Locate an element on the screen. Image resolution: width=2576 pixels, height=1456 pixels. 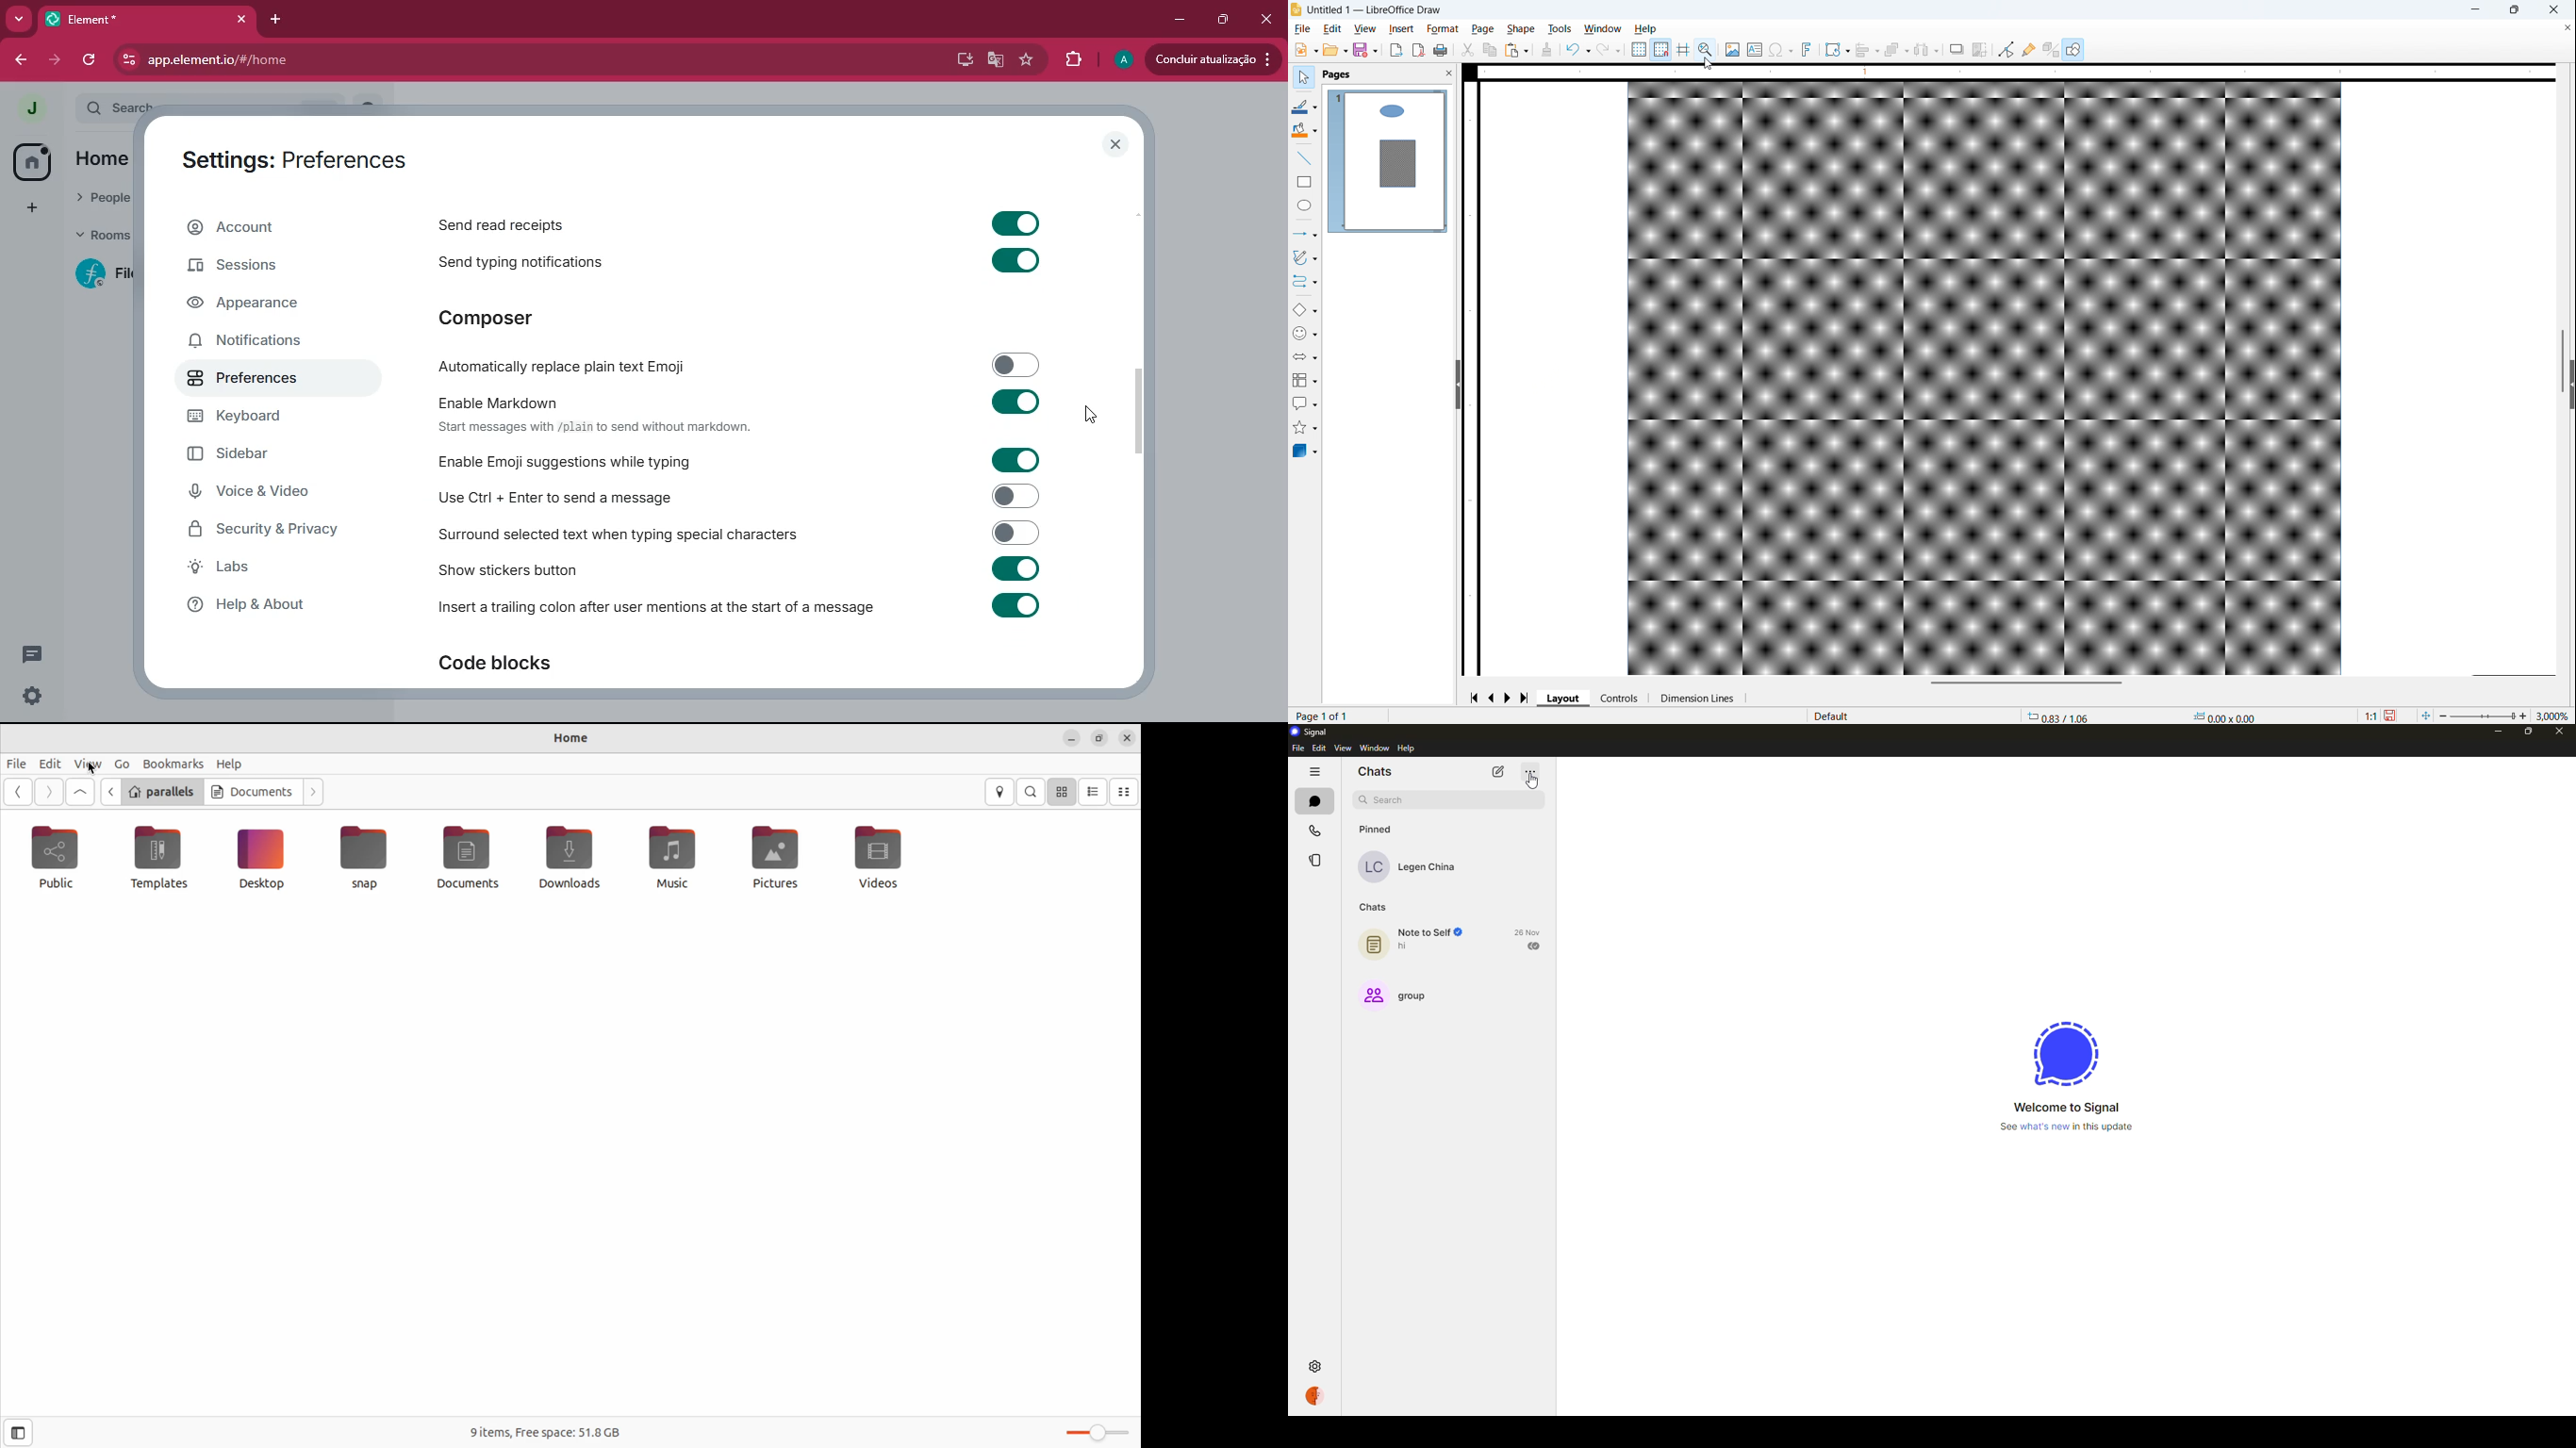
Lines and arrows  is located at coordinates (1305, 233).